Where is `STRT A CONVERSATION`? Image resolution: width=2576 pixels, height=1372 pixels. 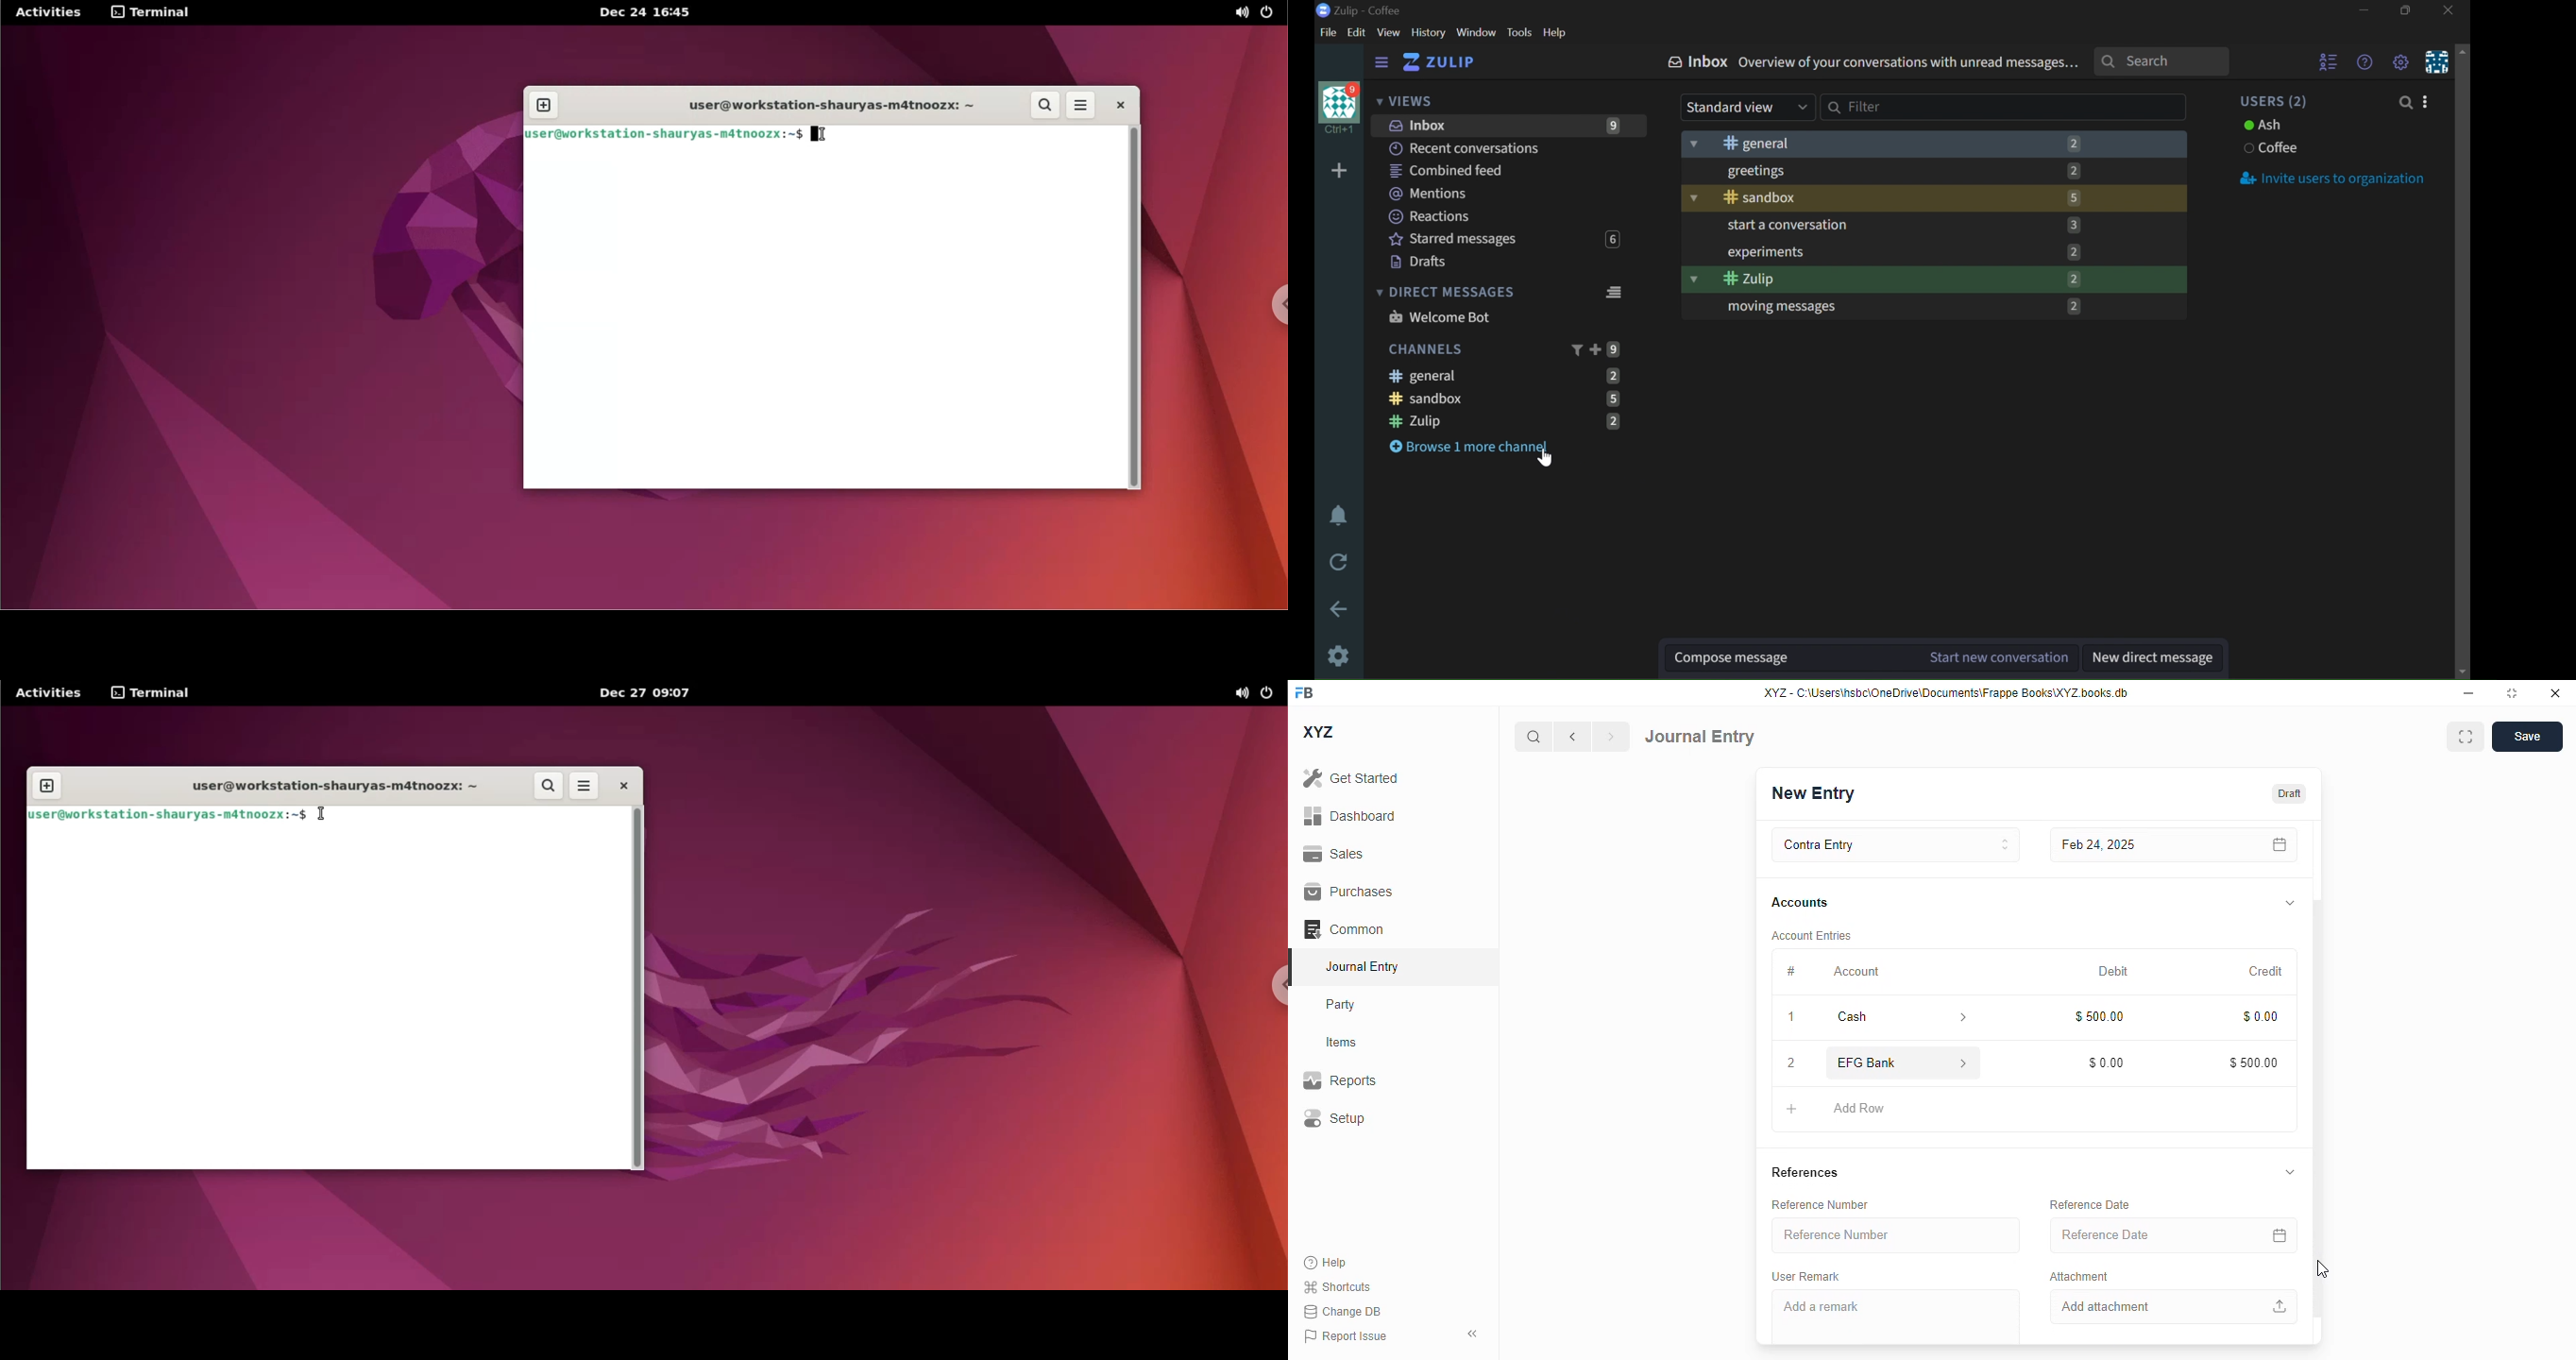 STRT A CONVERSATION is located at coordinates (1931, 224).